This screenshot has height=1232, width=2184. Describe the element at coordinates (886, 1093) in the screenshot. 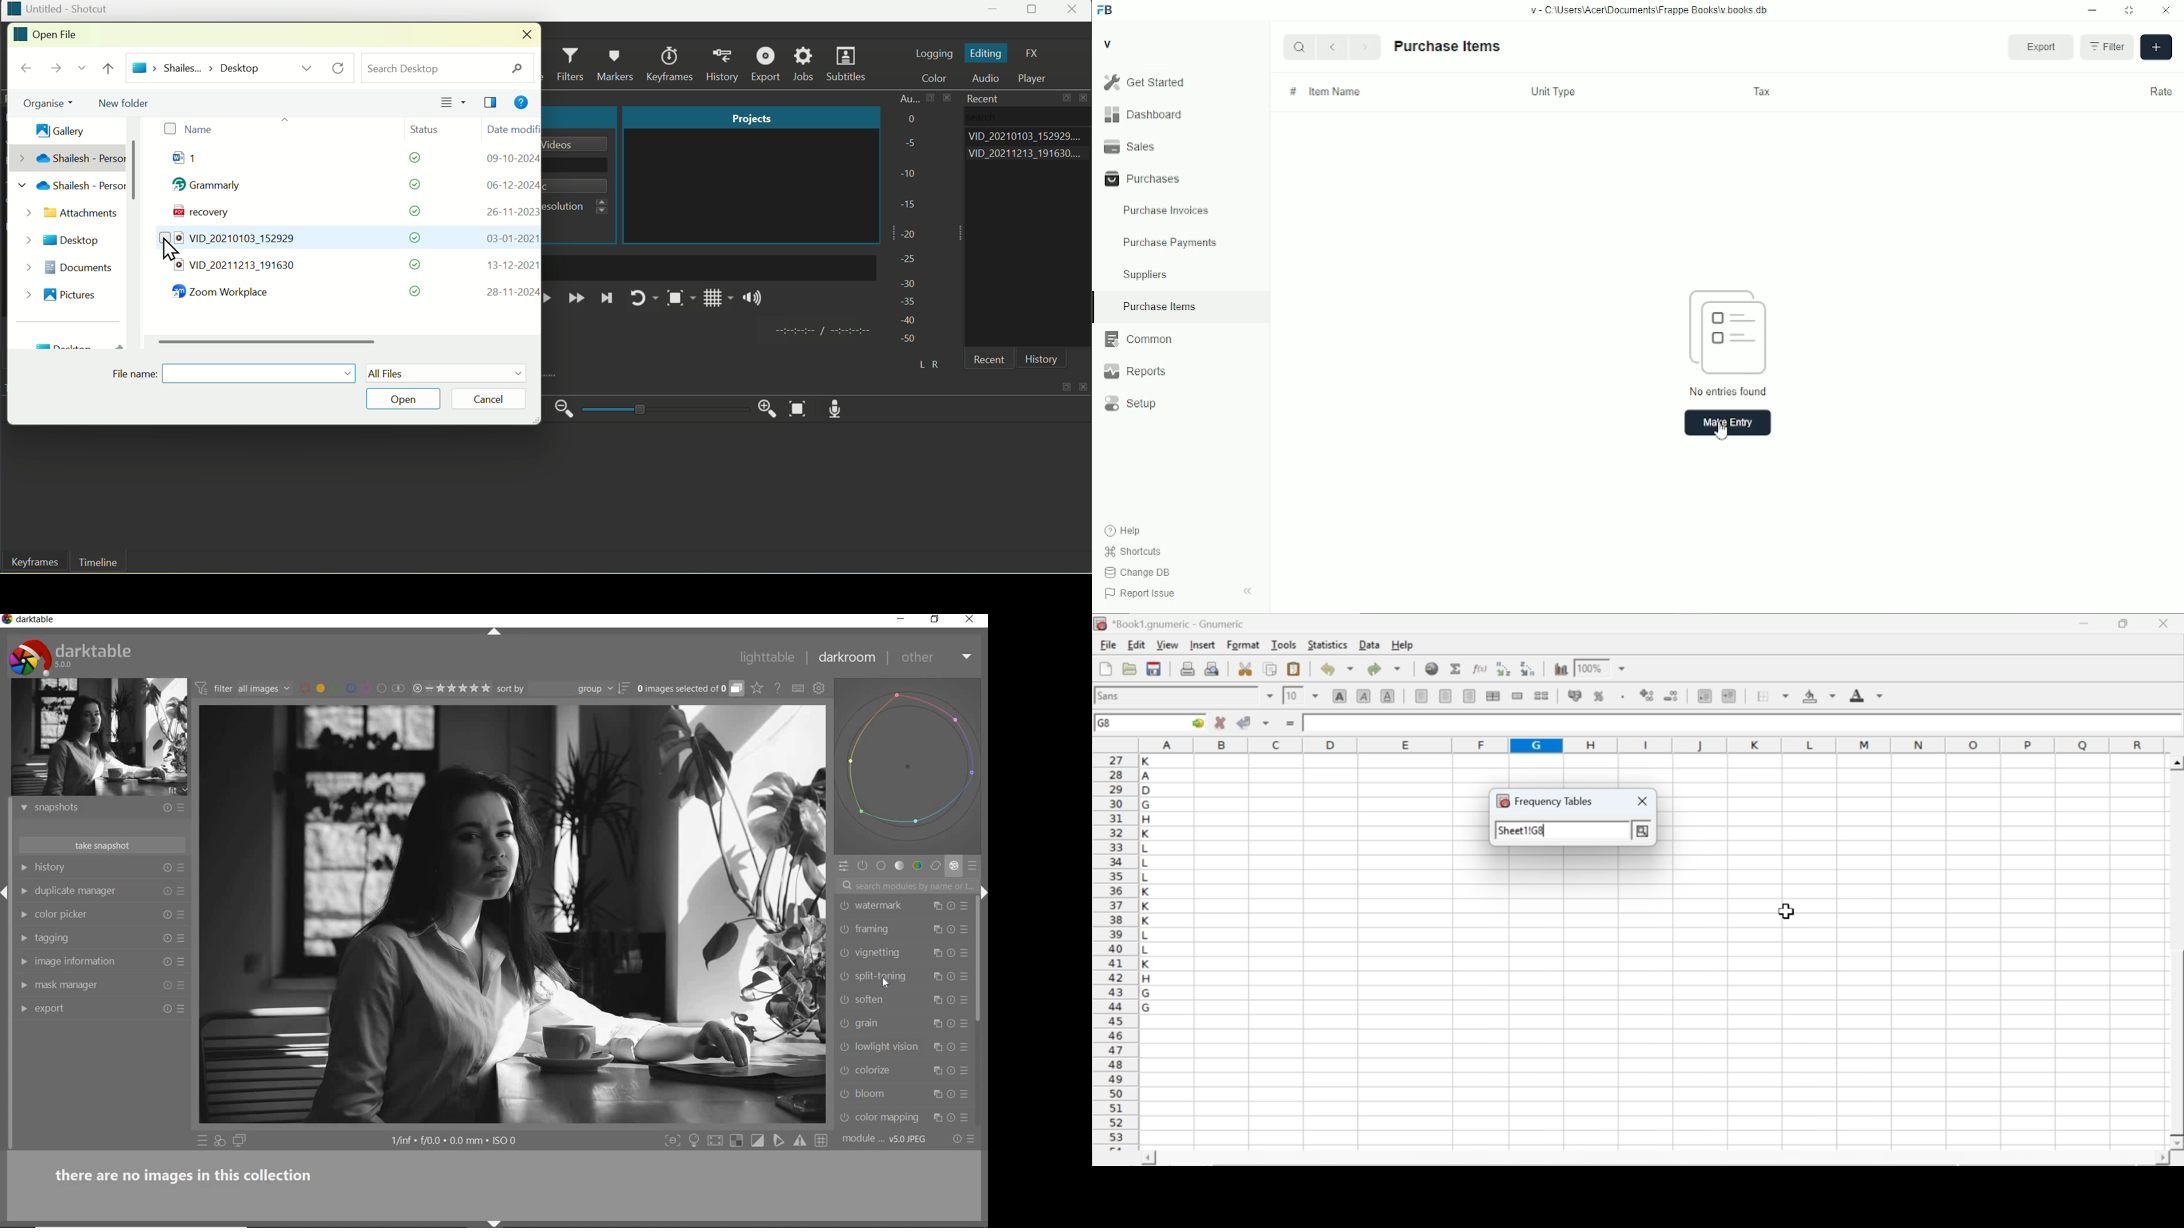

I see `bloom` at that location.